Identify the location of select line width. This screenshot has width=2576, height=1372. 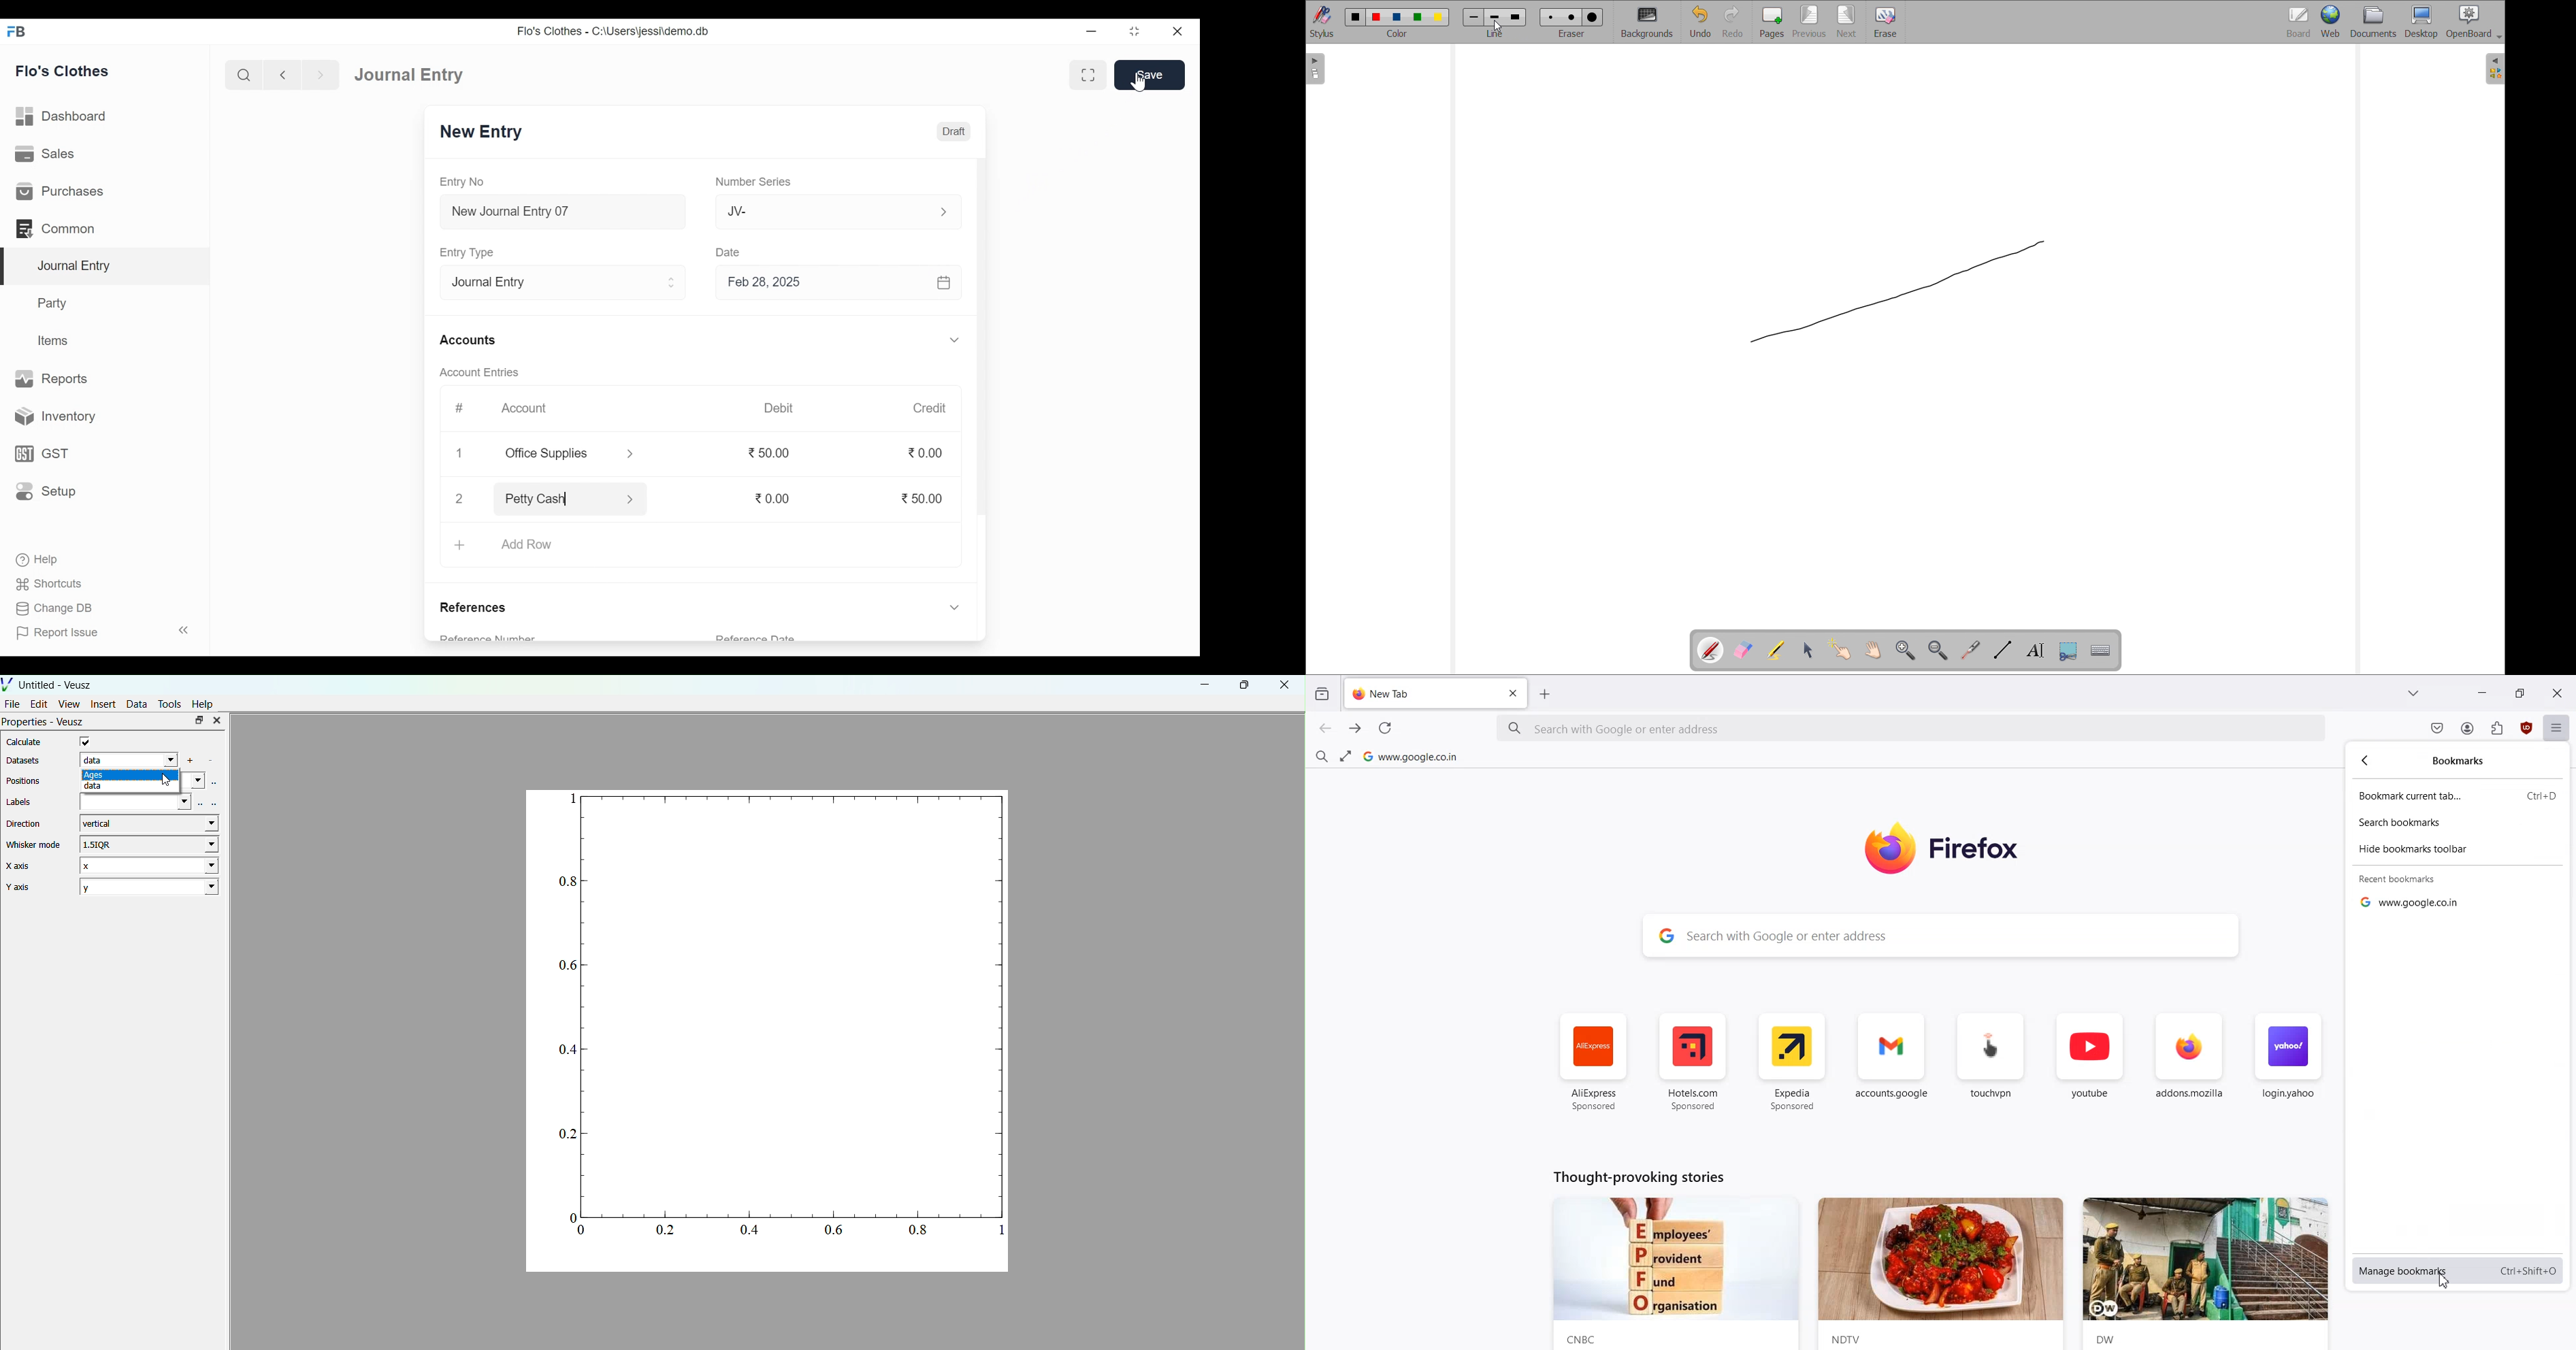
(1495, 34).